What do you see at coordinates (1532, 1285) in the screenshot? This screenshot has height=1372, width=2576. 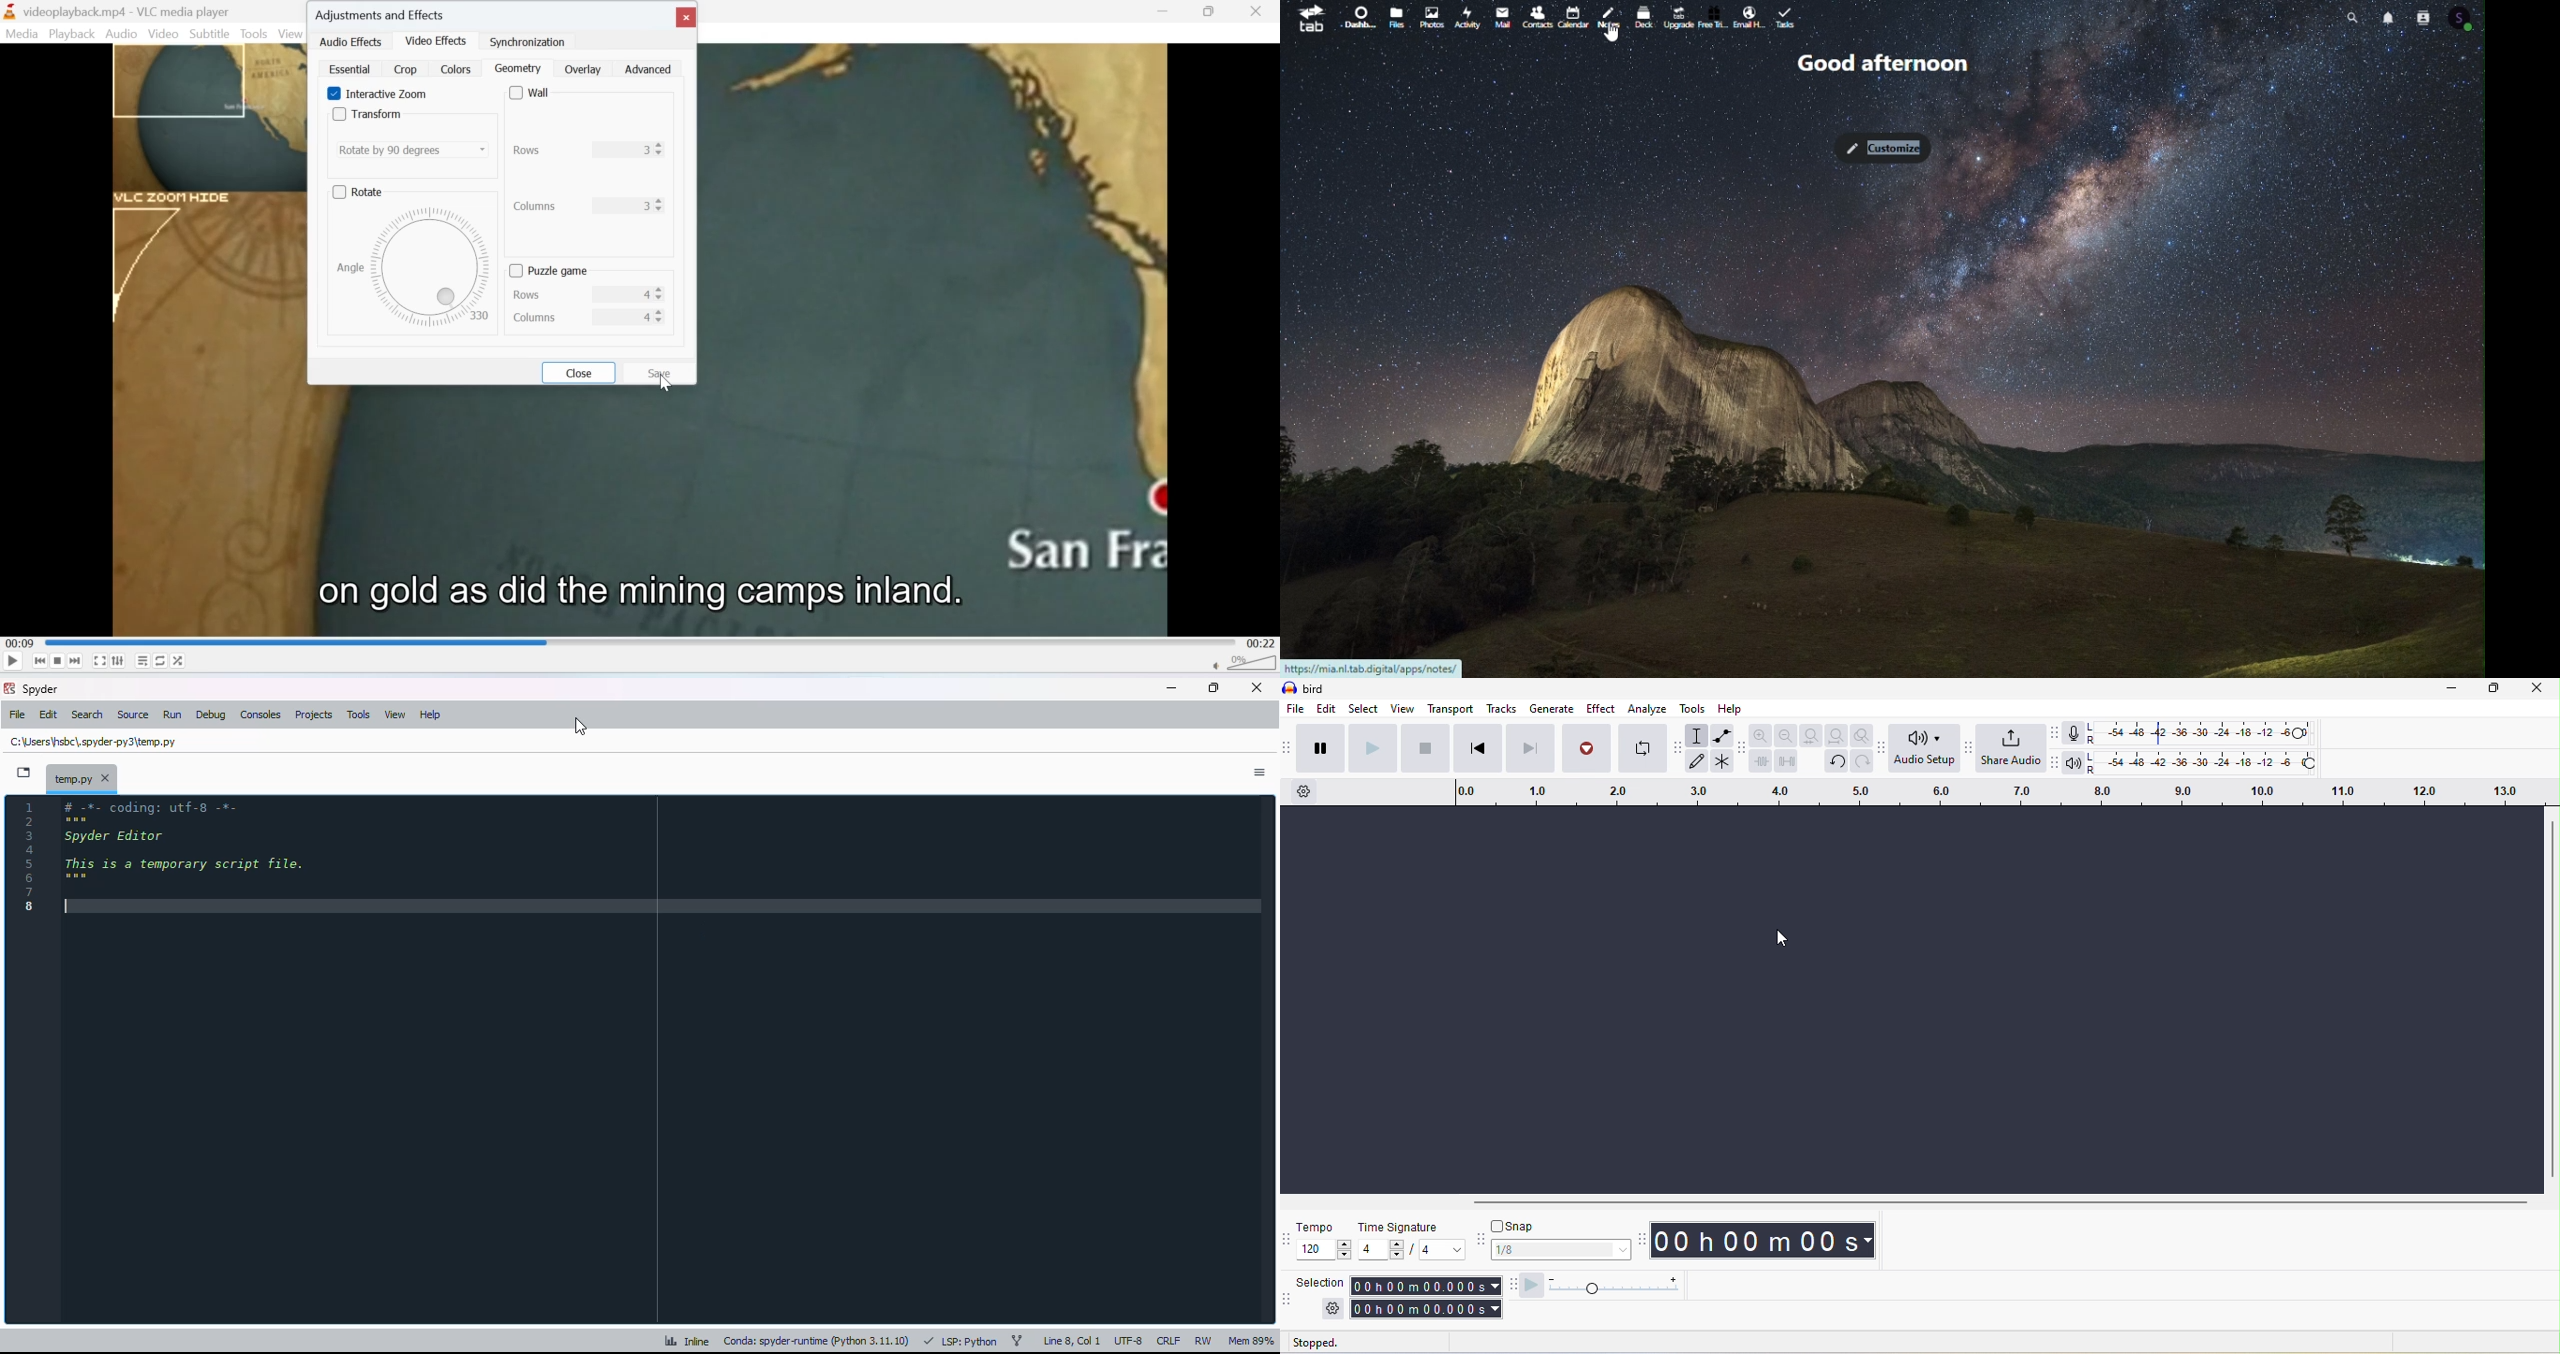 I see `audacity play at speed toolbar` at bounding box center [1532, 1285].